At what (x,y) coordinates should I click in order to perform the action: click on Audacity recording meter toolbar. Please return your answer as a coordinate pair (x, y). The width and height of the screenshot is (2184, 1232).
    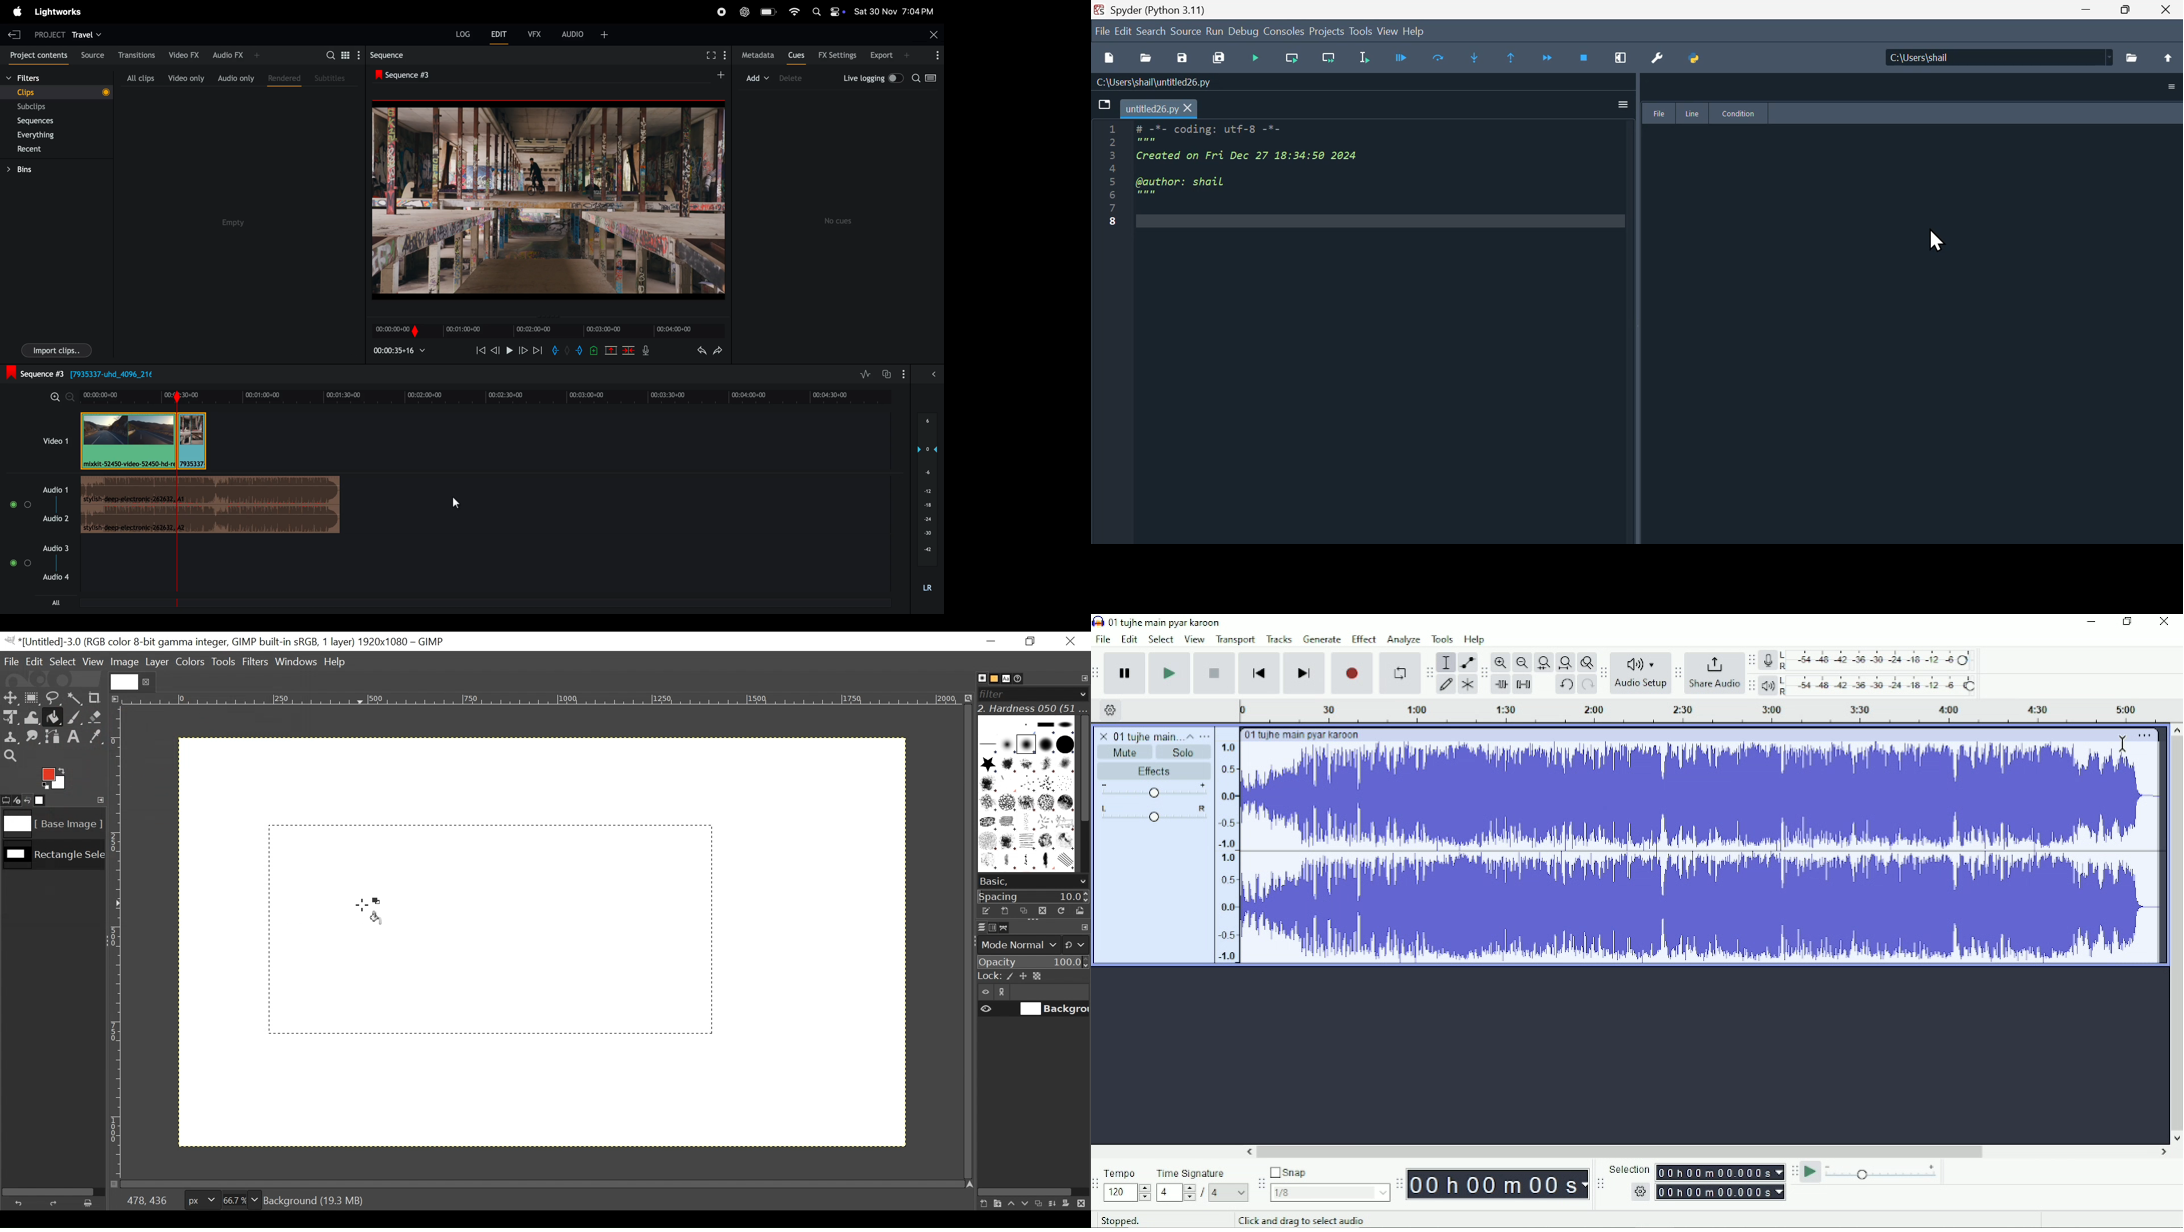
    Looking at the image, I should click on (1752, 661).